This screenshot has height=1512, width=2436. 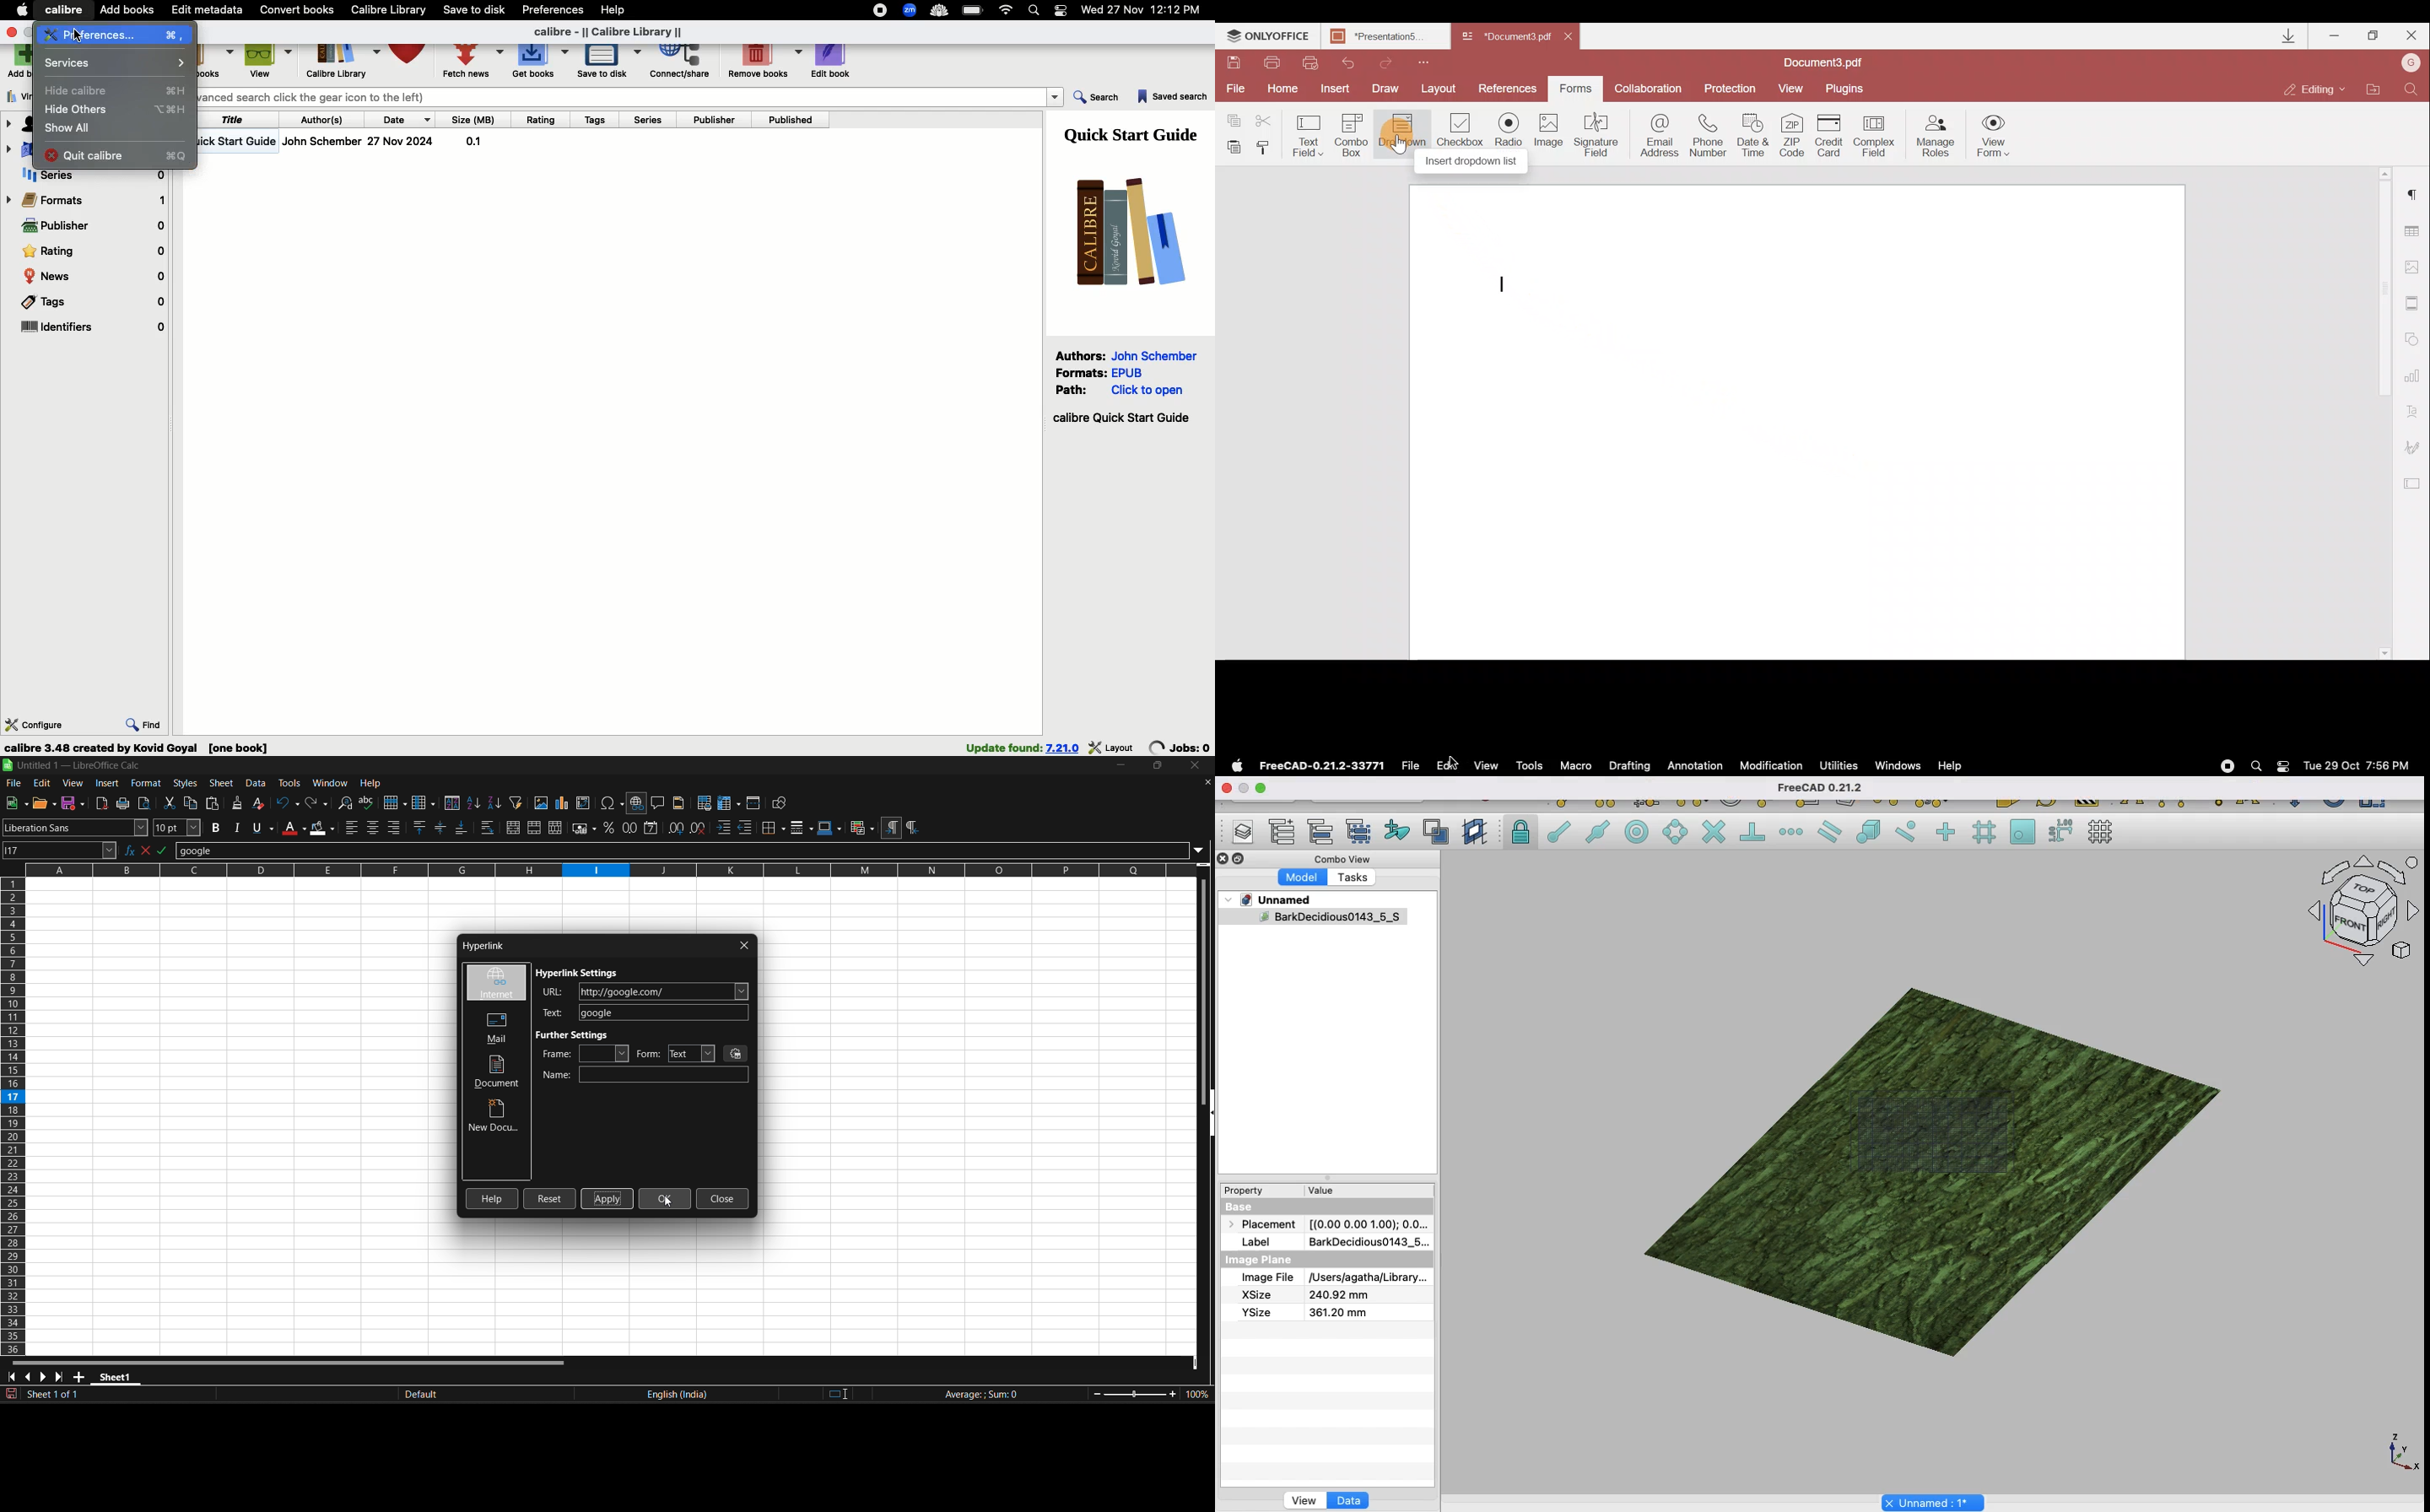 What do you see at coordinates (130, 850) in the screenshot?
I see `function wizard` at bounding box center [130, 850].